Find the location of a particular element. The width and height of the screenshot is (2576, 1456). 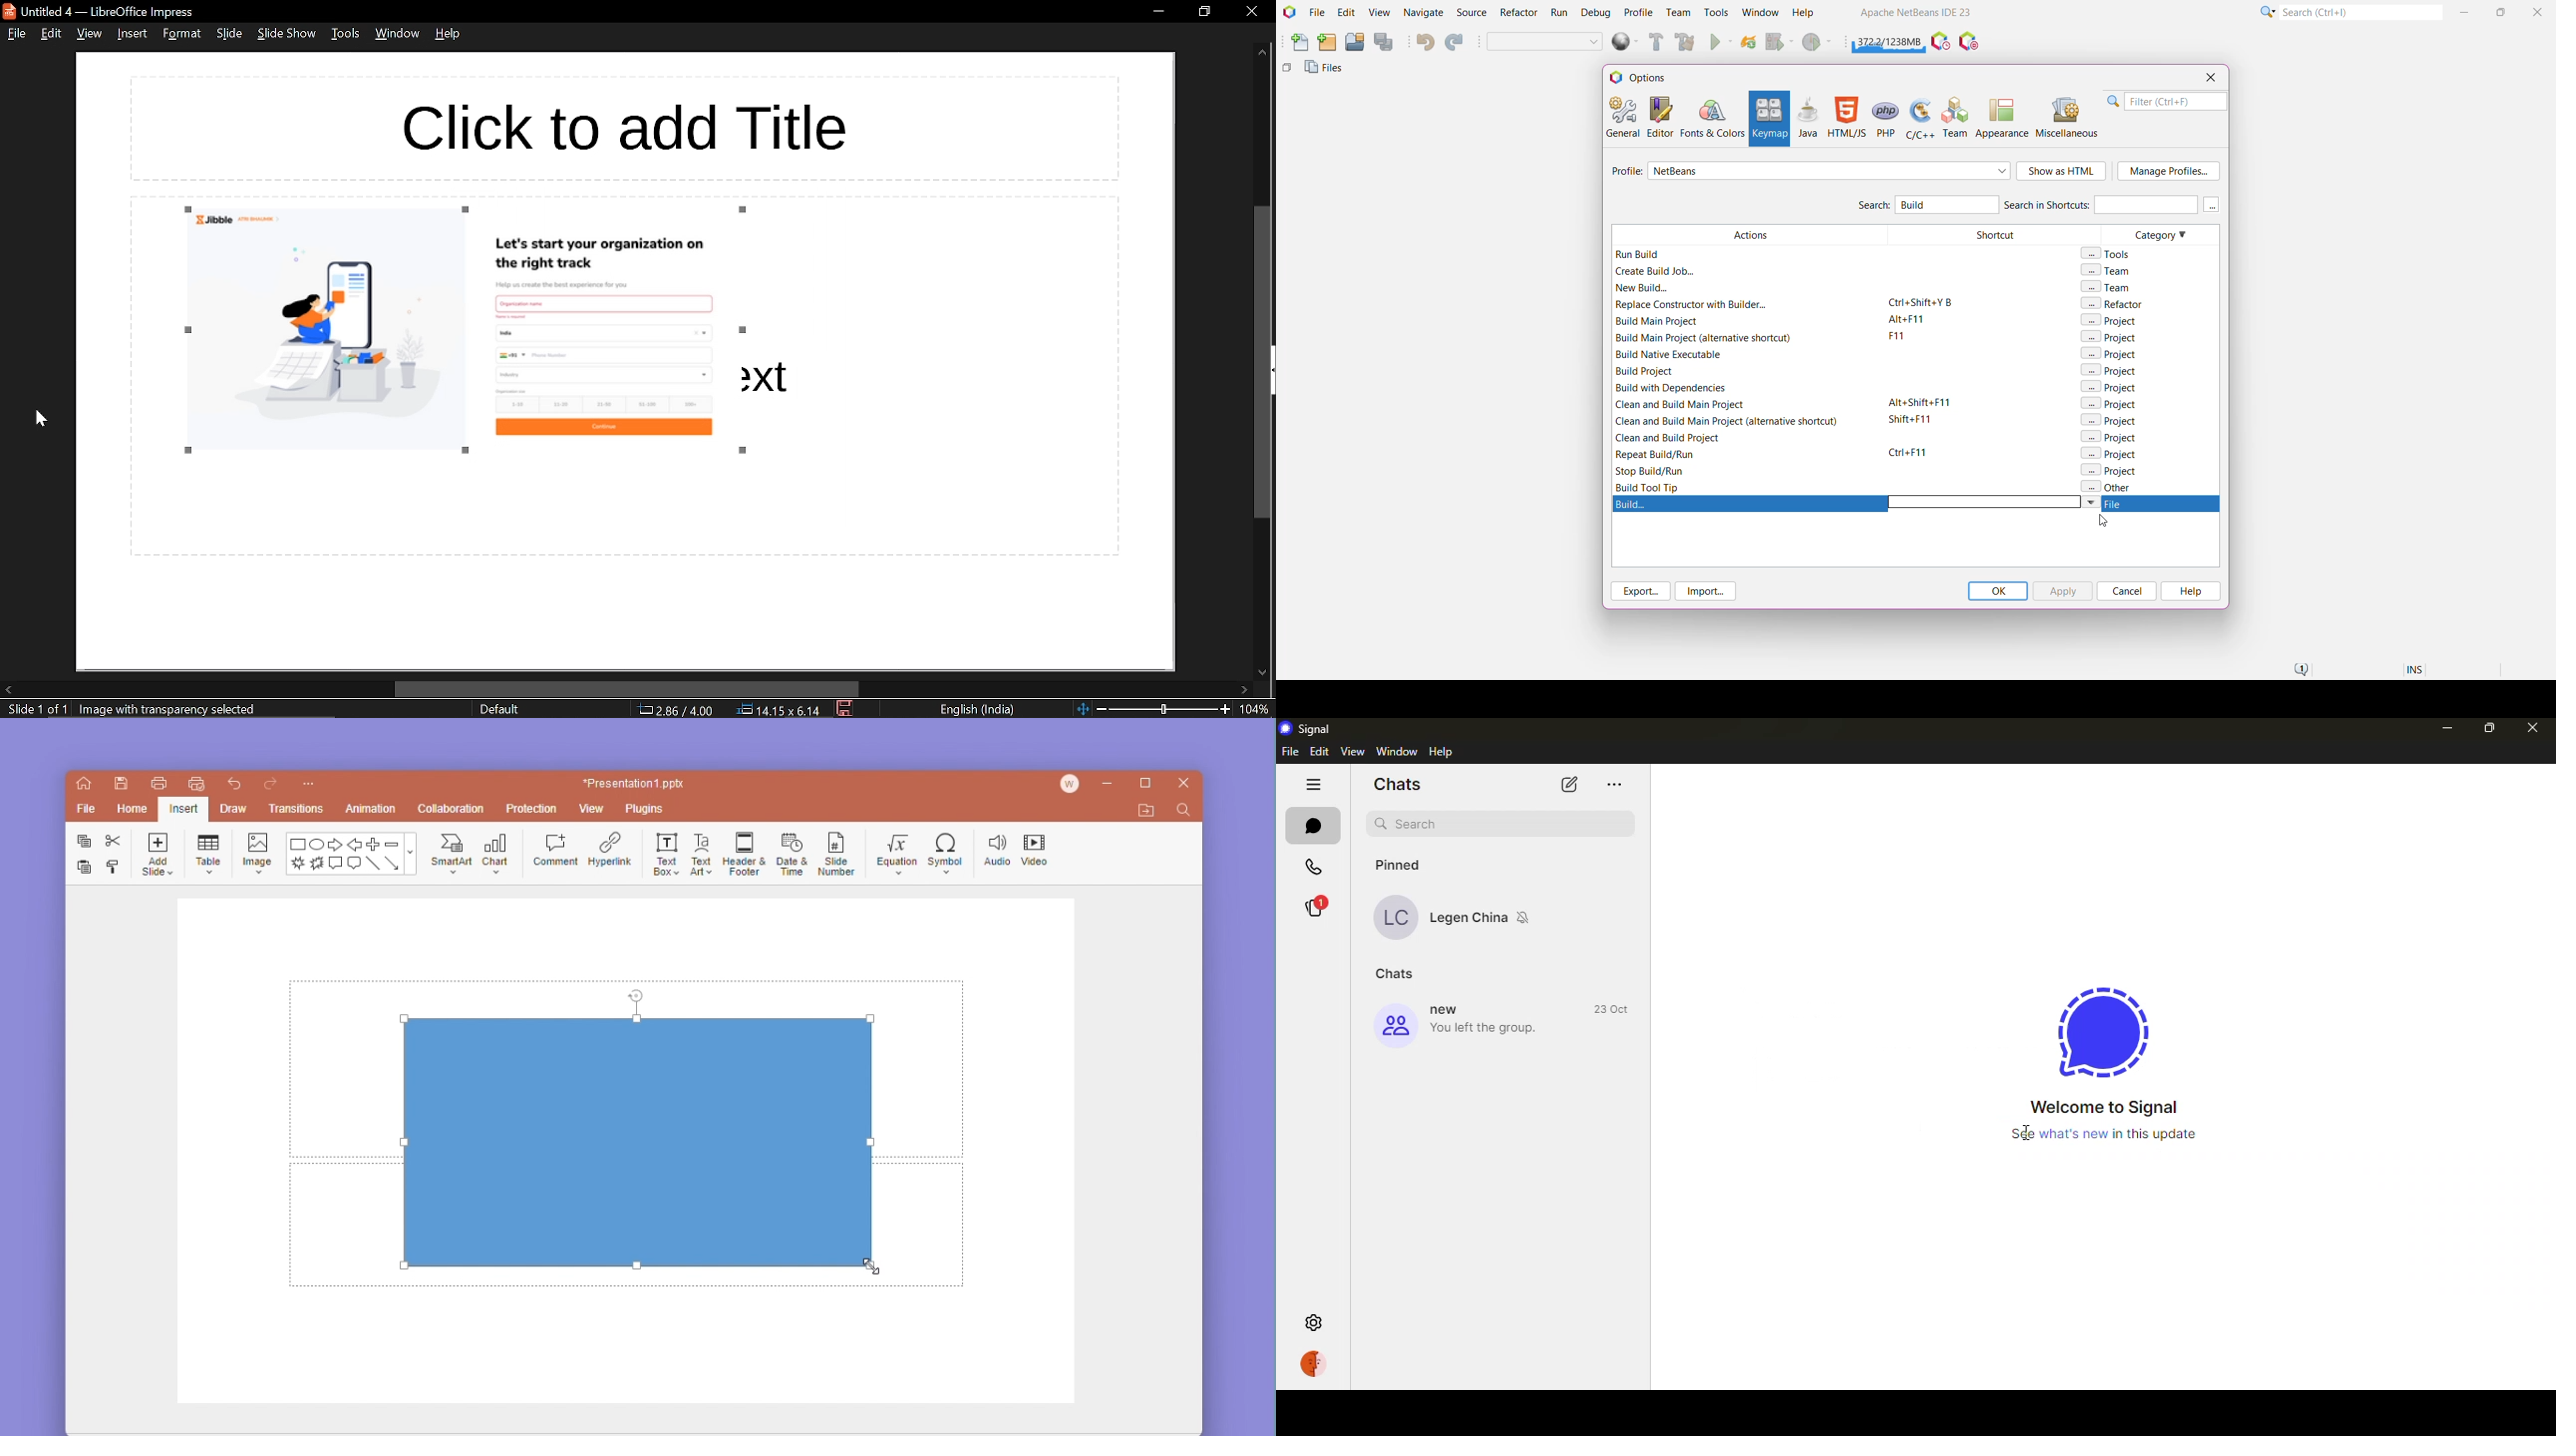

print file is located at coordinates (155, 783).